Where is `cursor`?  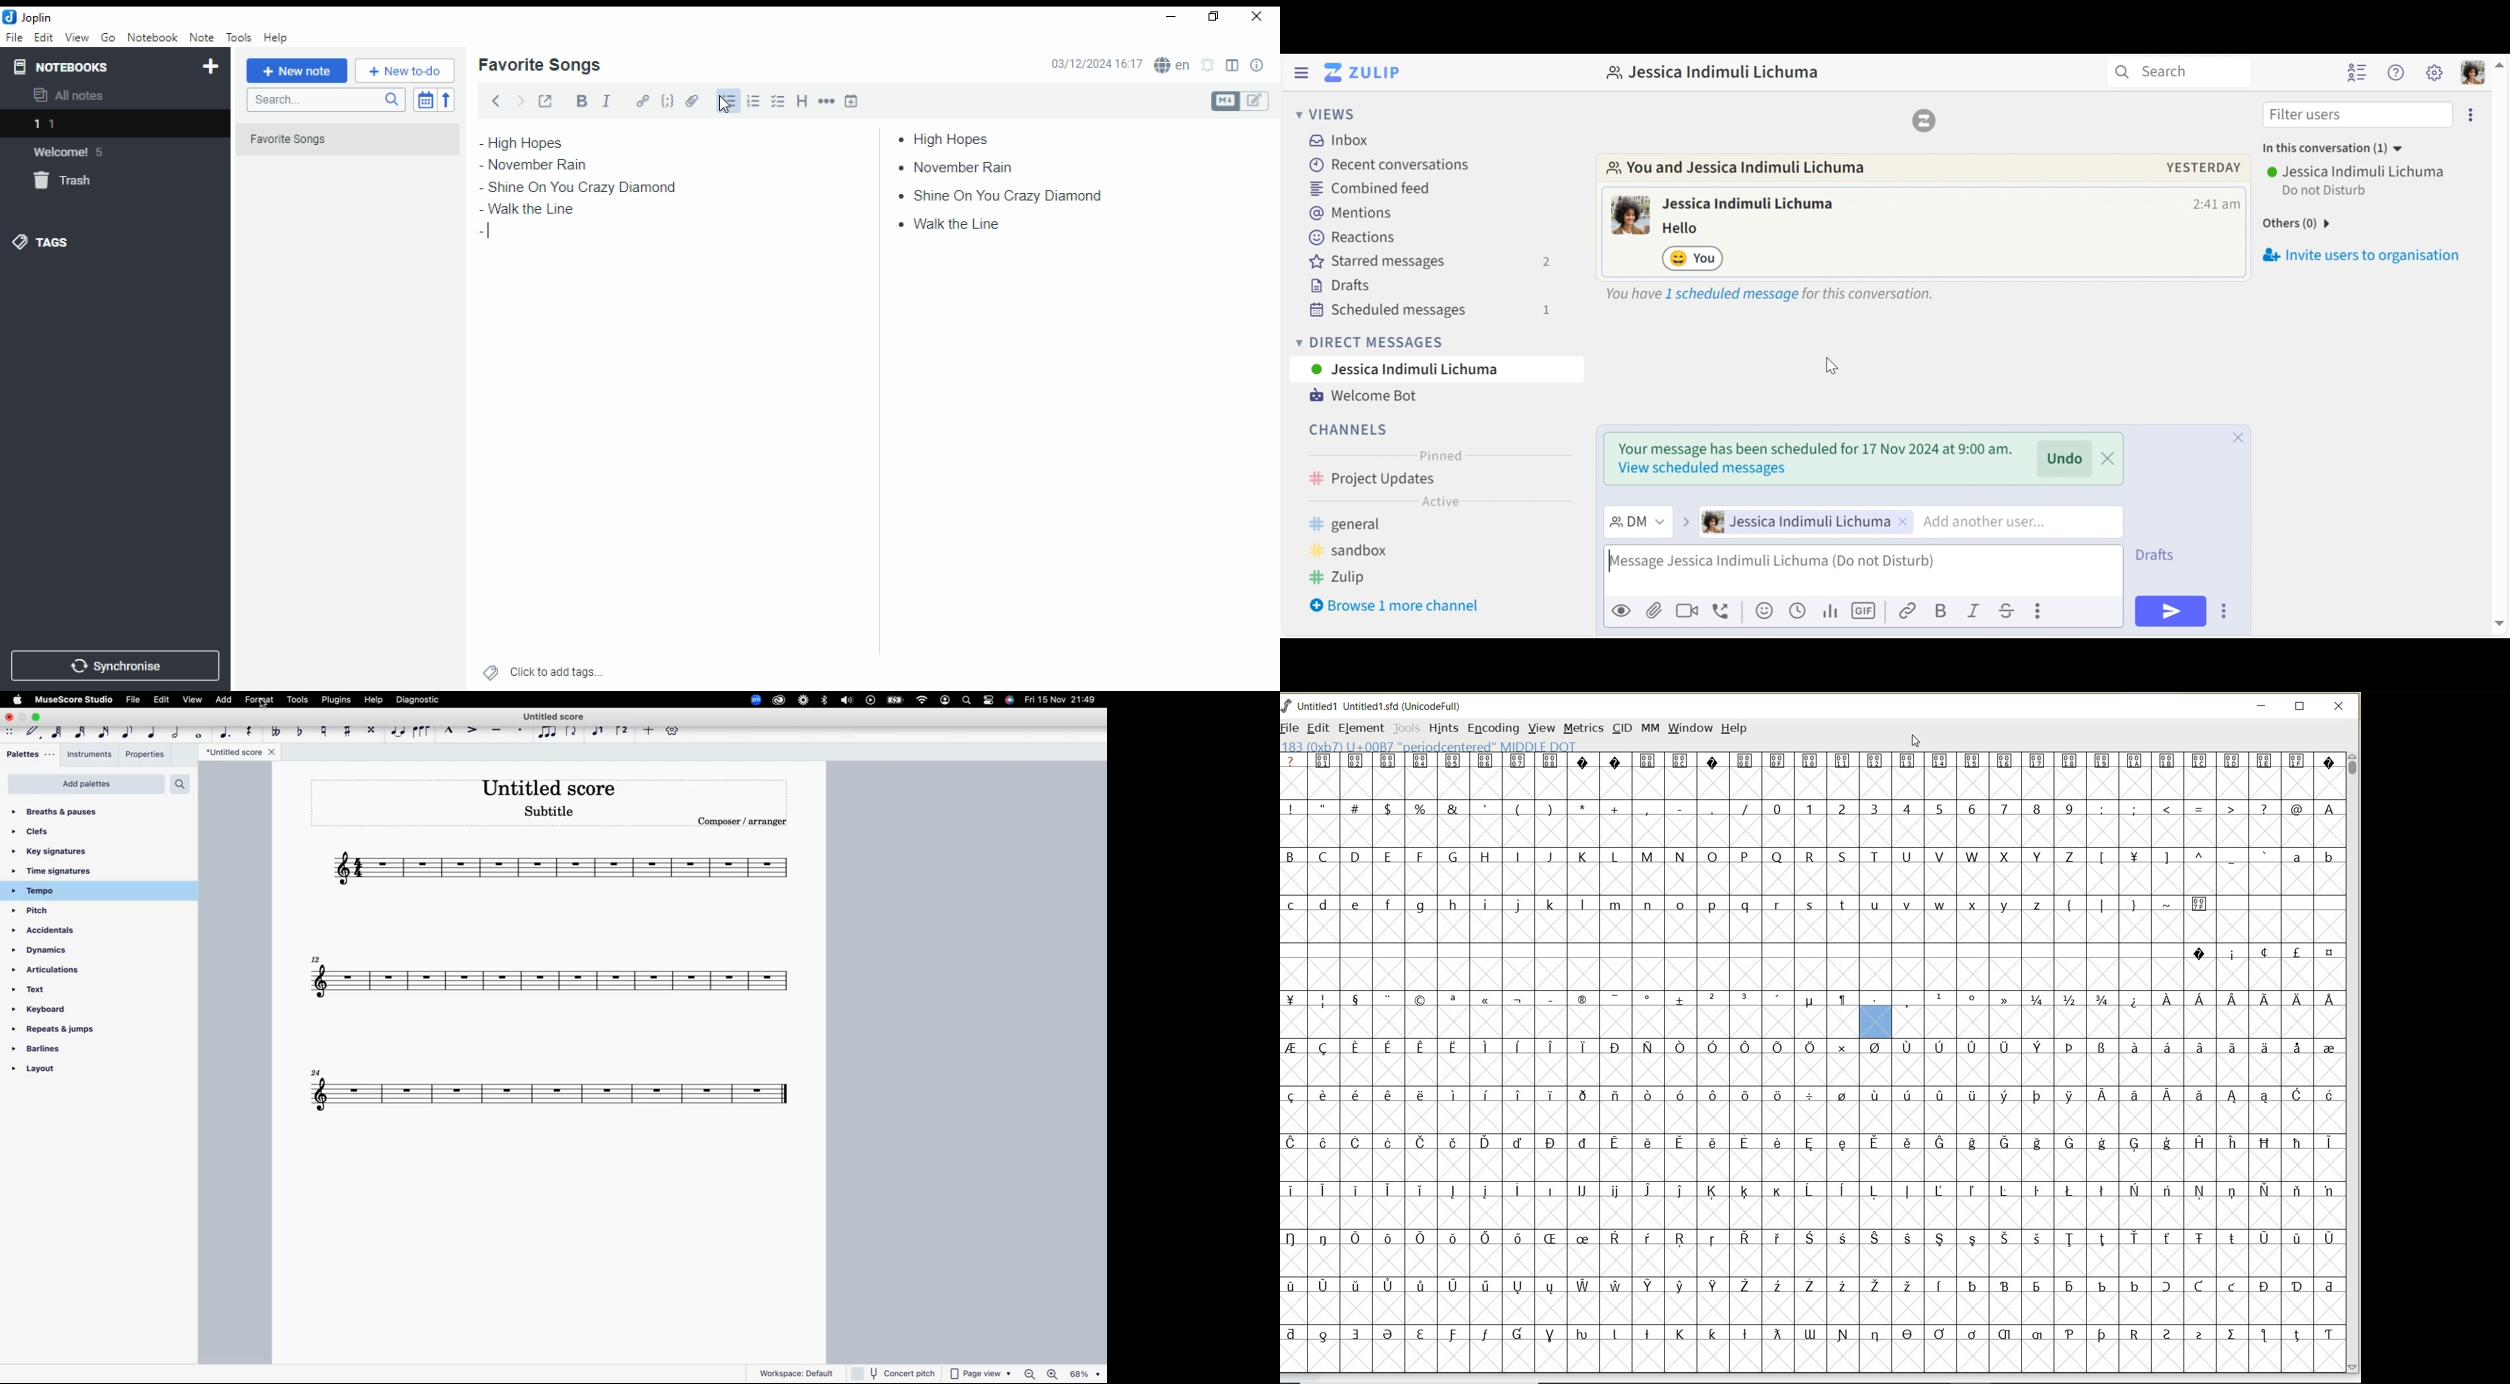 cursor is located at coordinates (1832, 367).